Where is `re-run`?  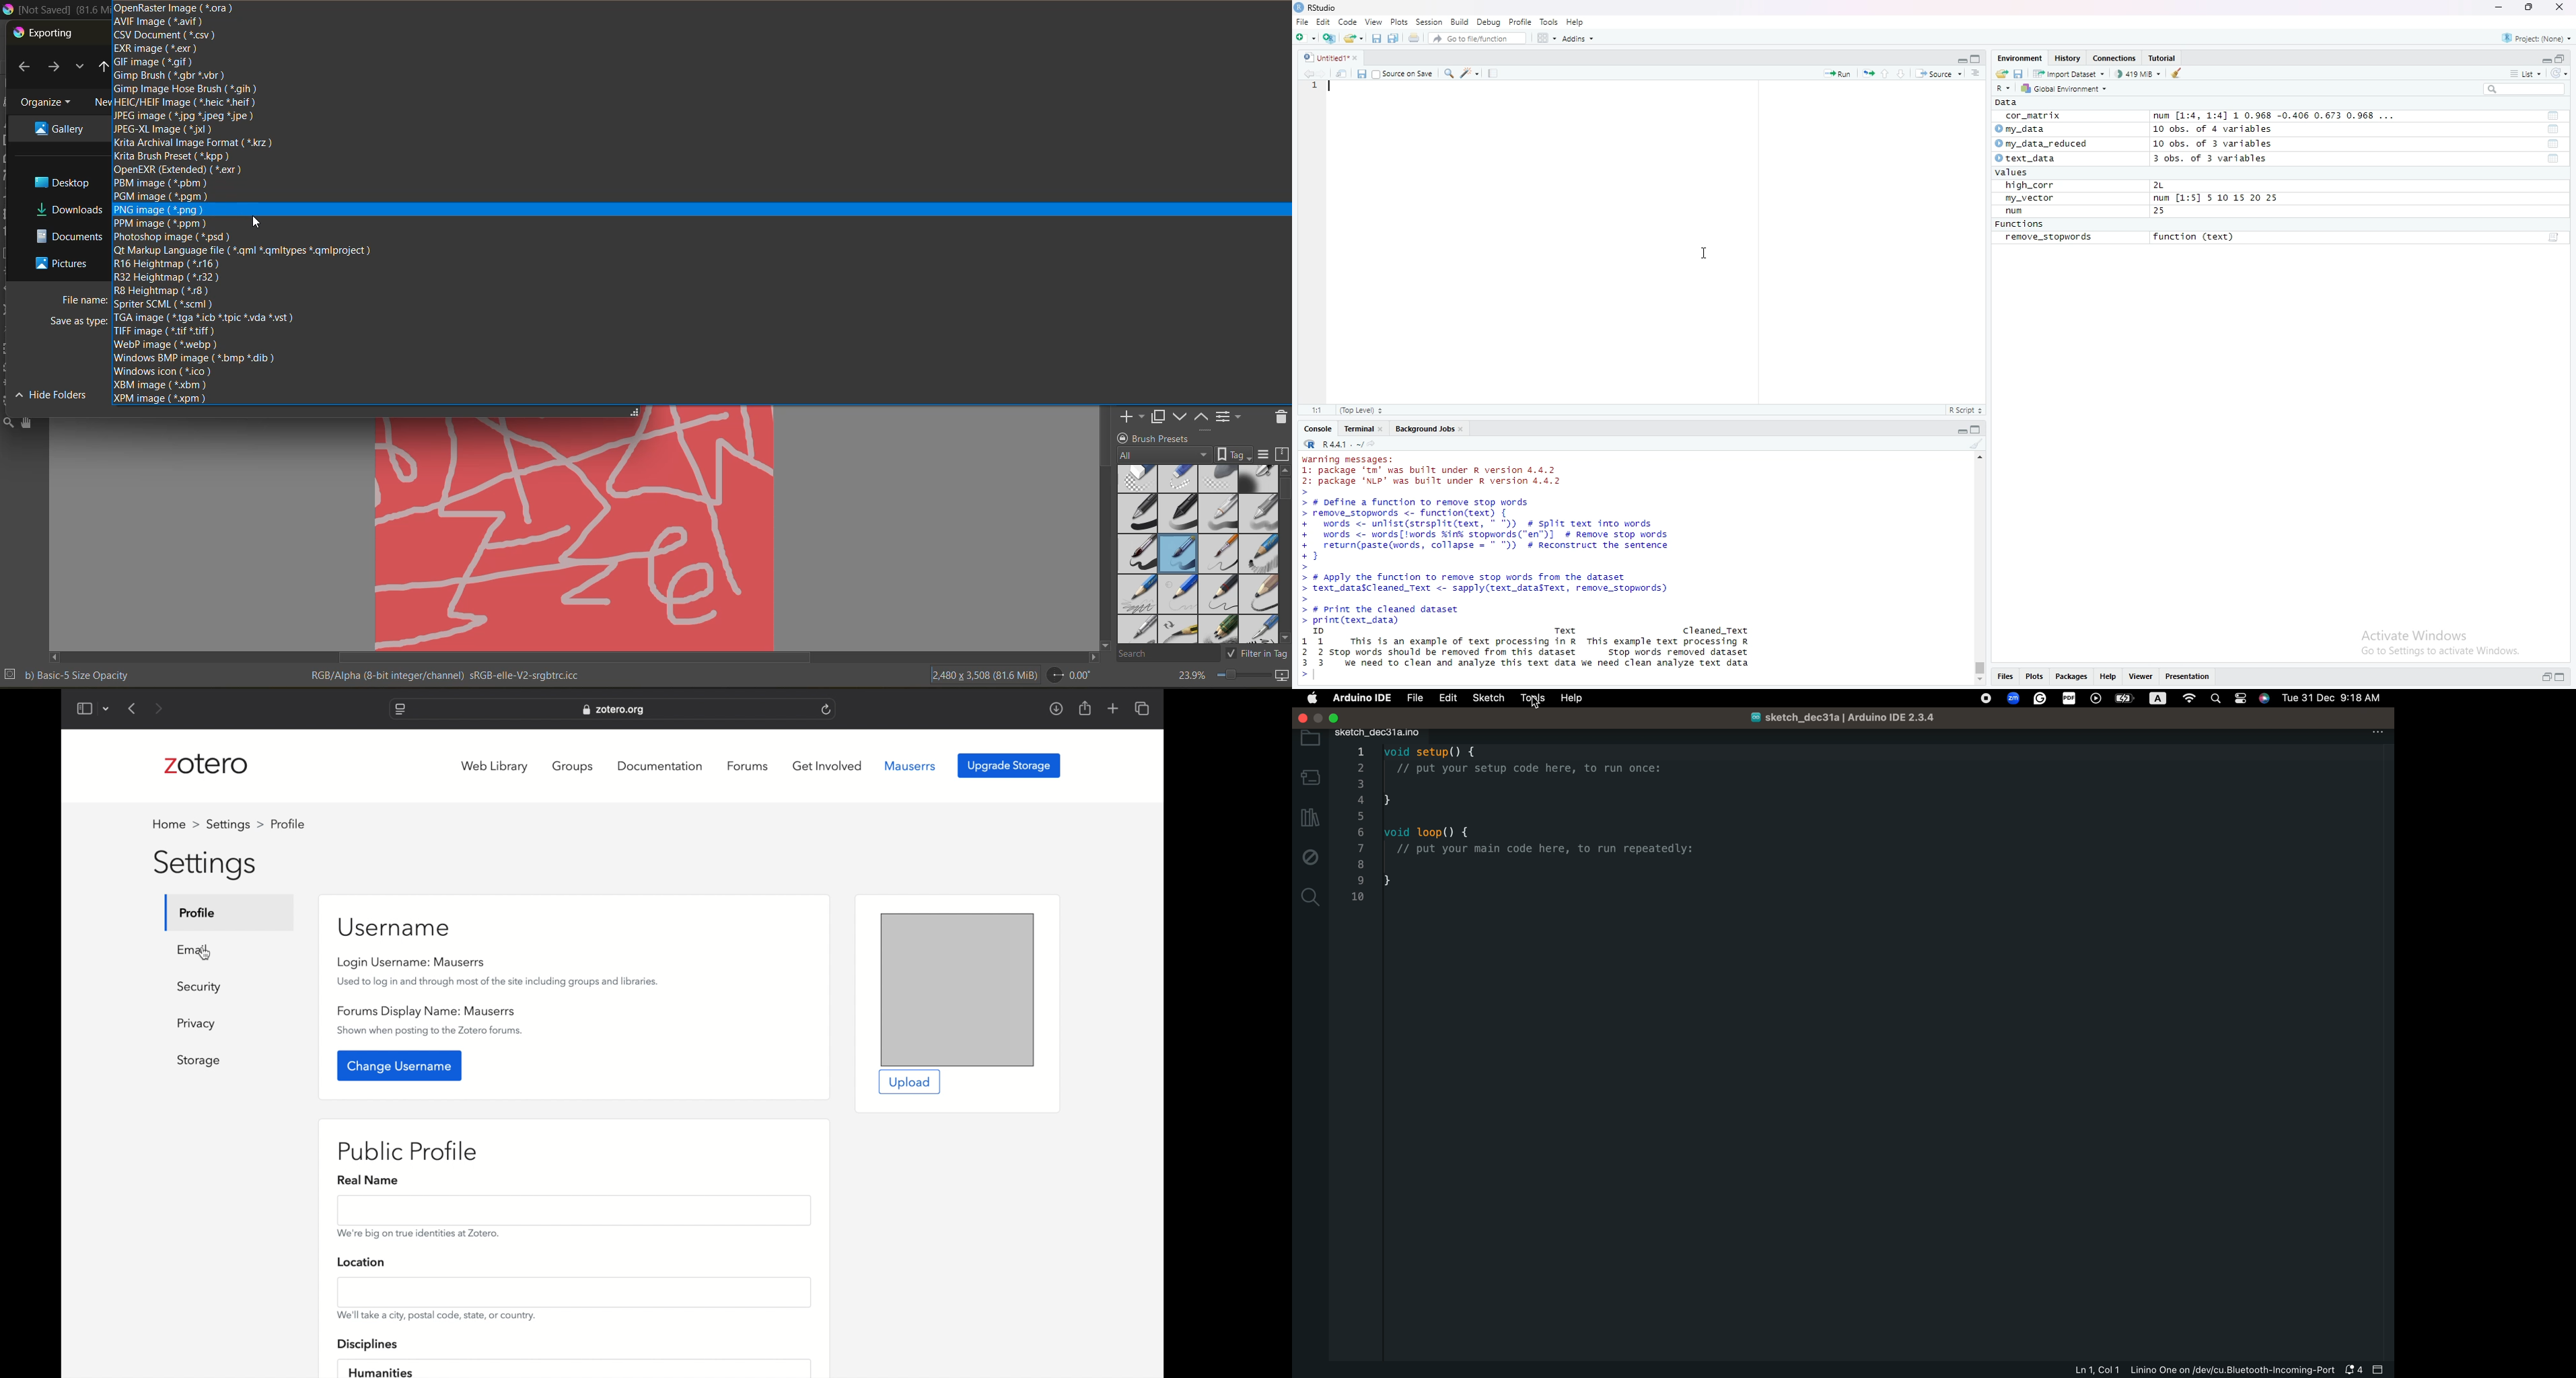
re-run is located at coordinates (1867, 74).